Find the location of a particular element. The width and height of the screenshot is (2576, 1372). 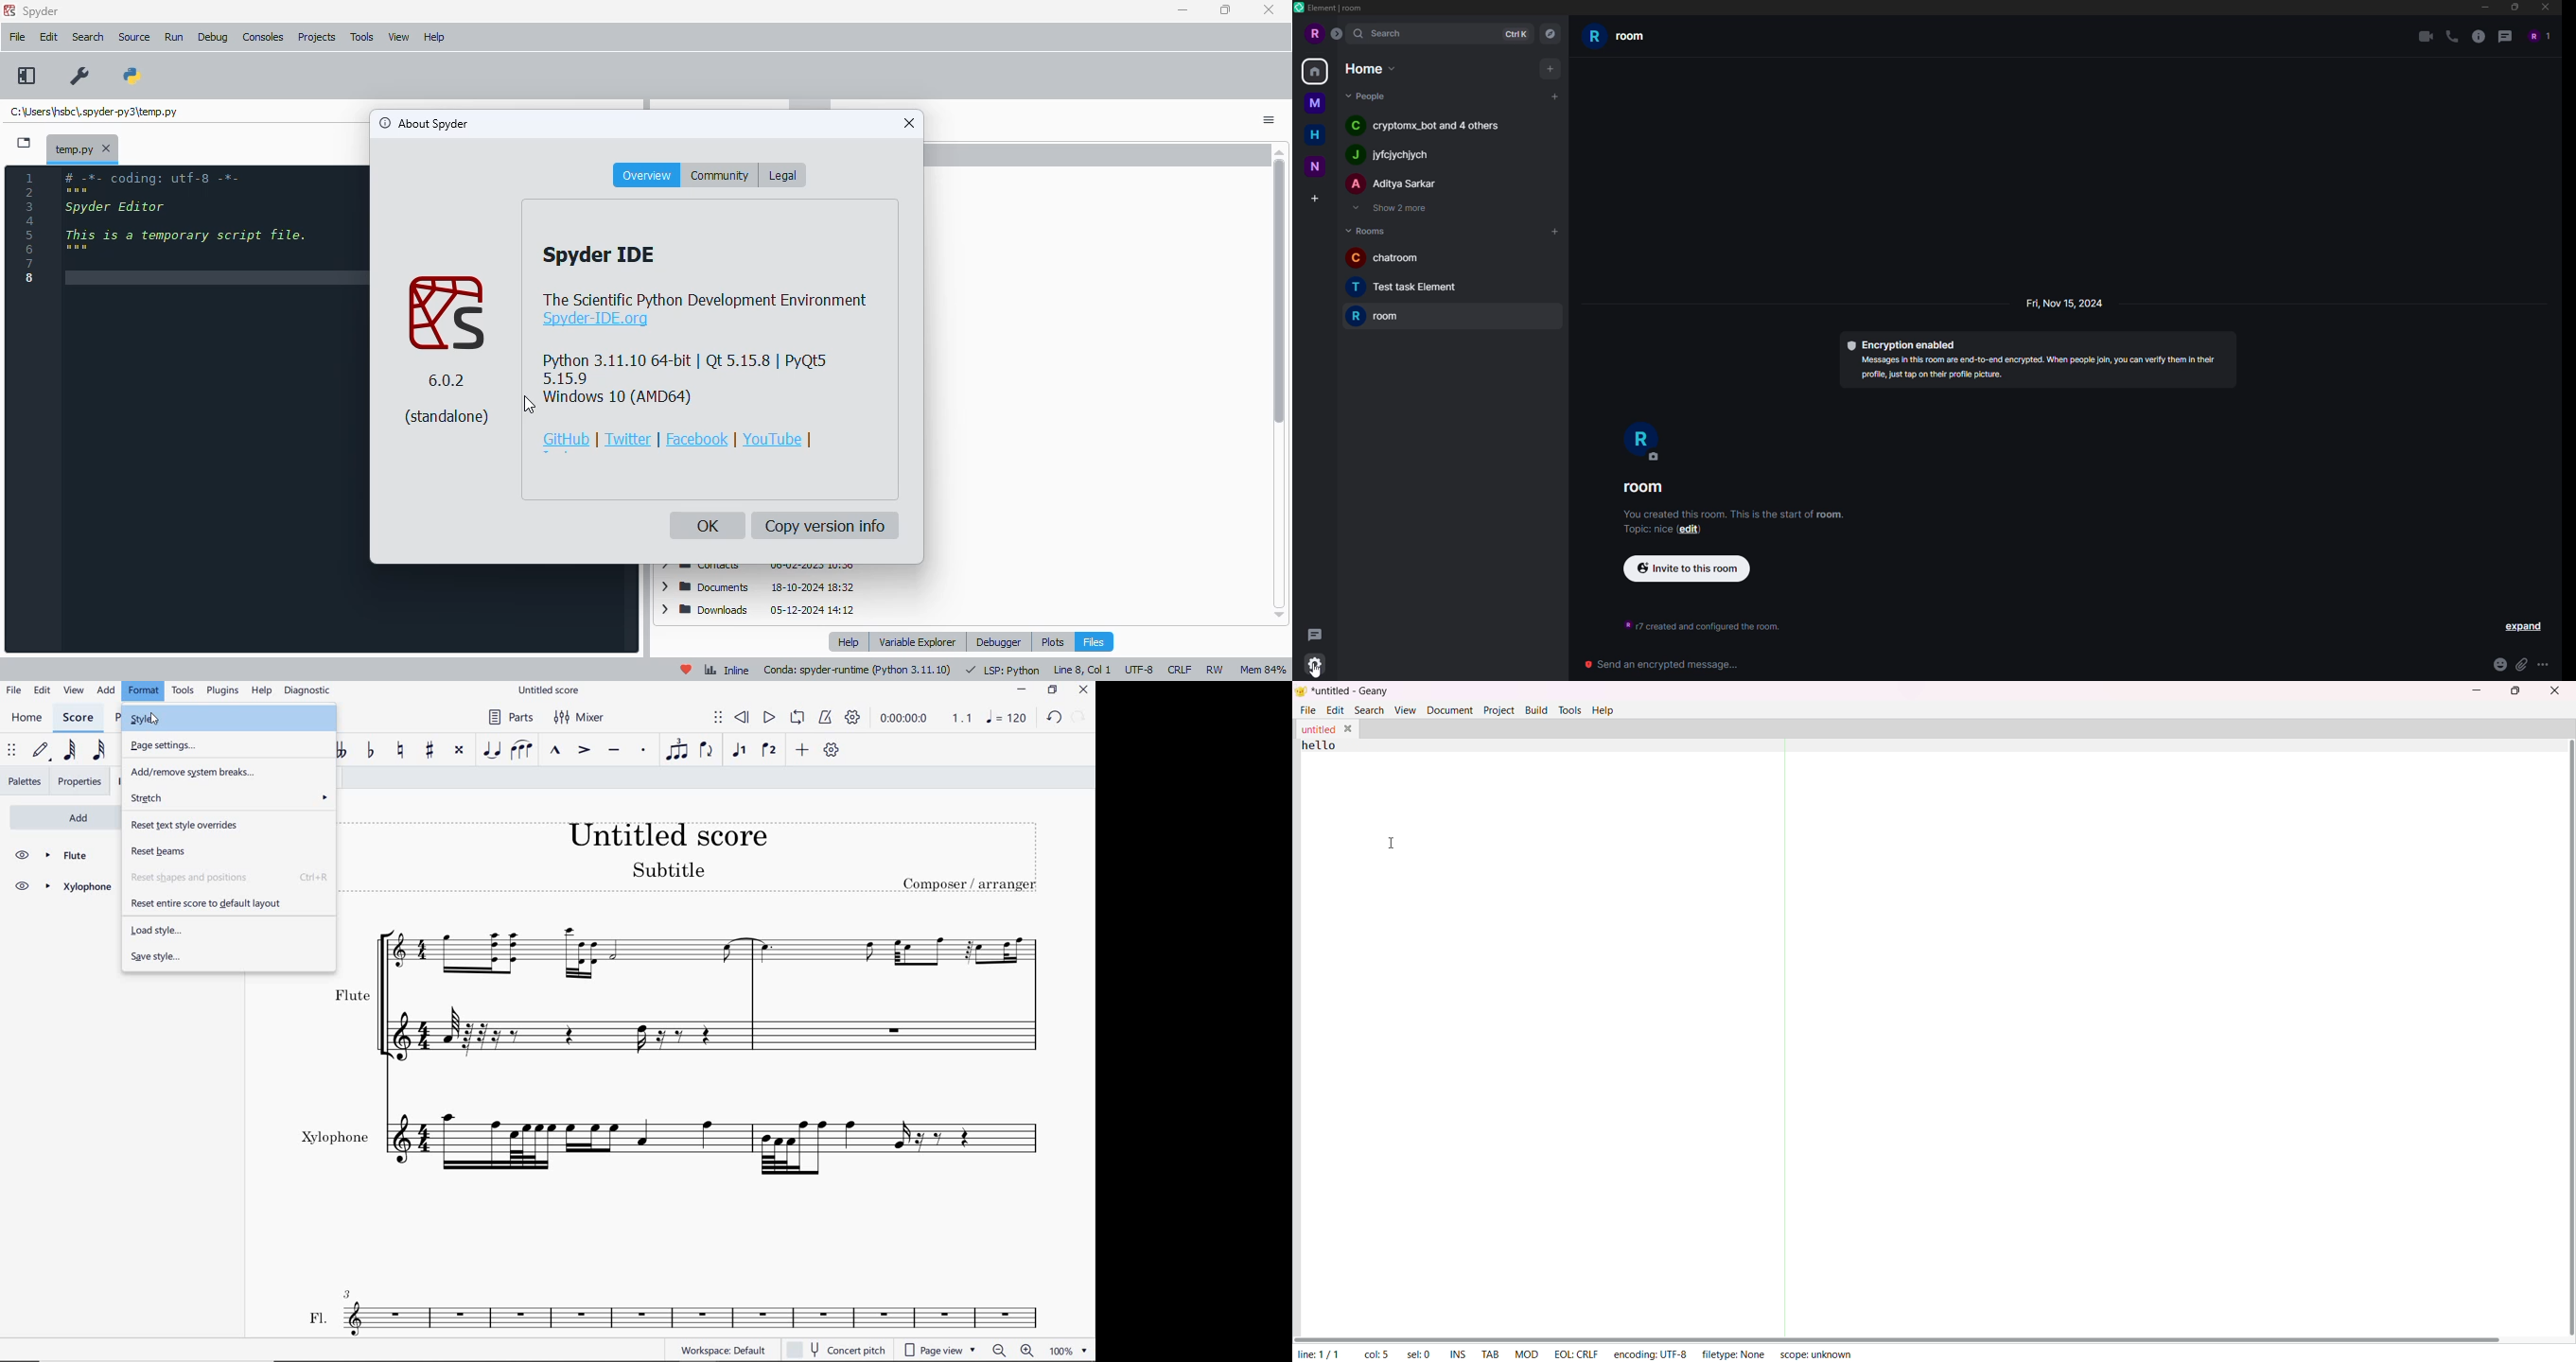

emoji is located at coordinates (2497, 664).